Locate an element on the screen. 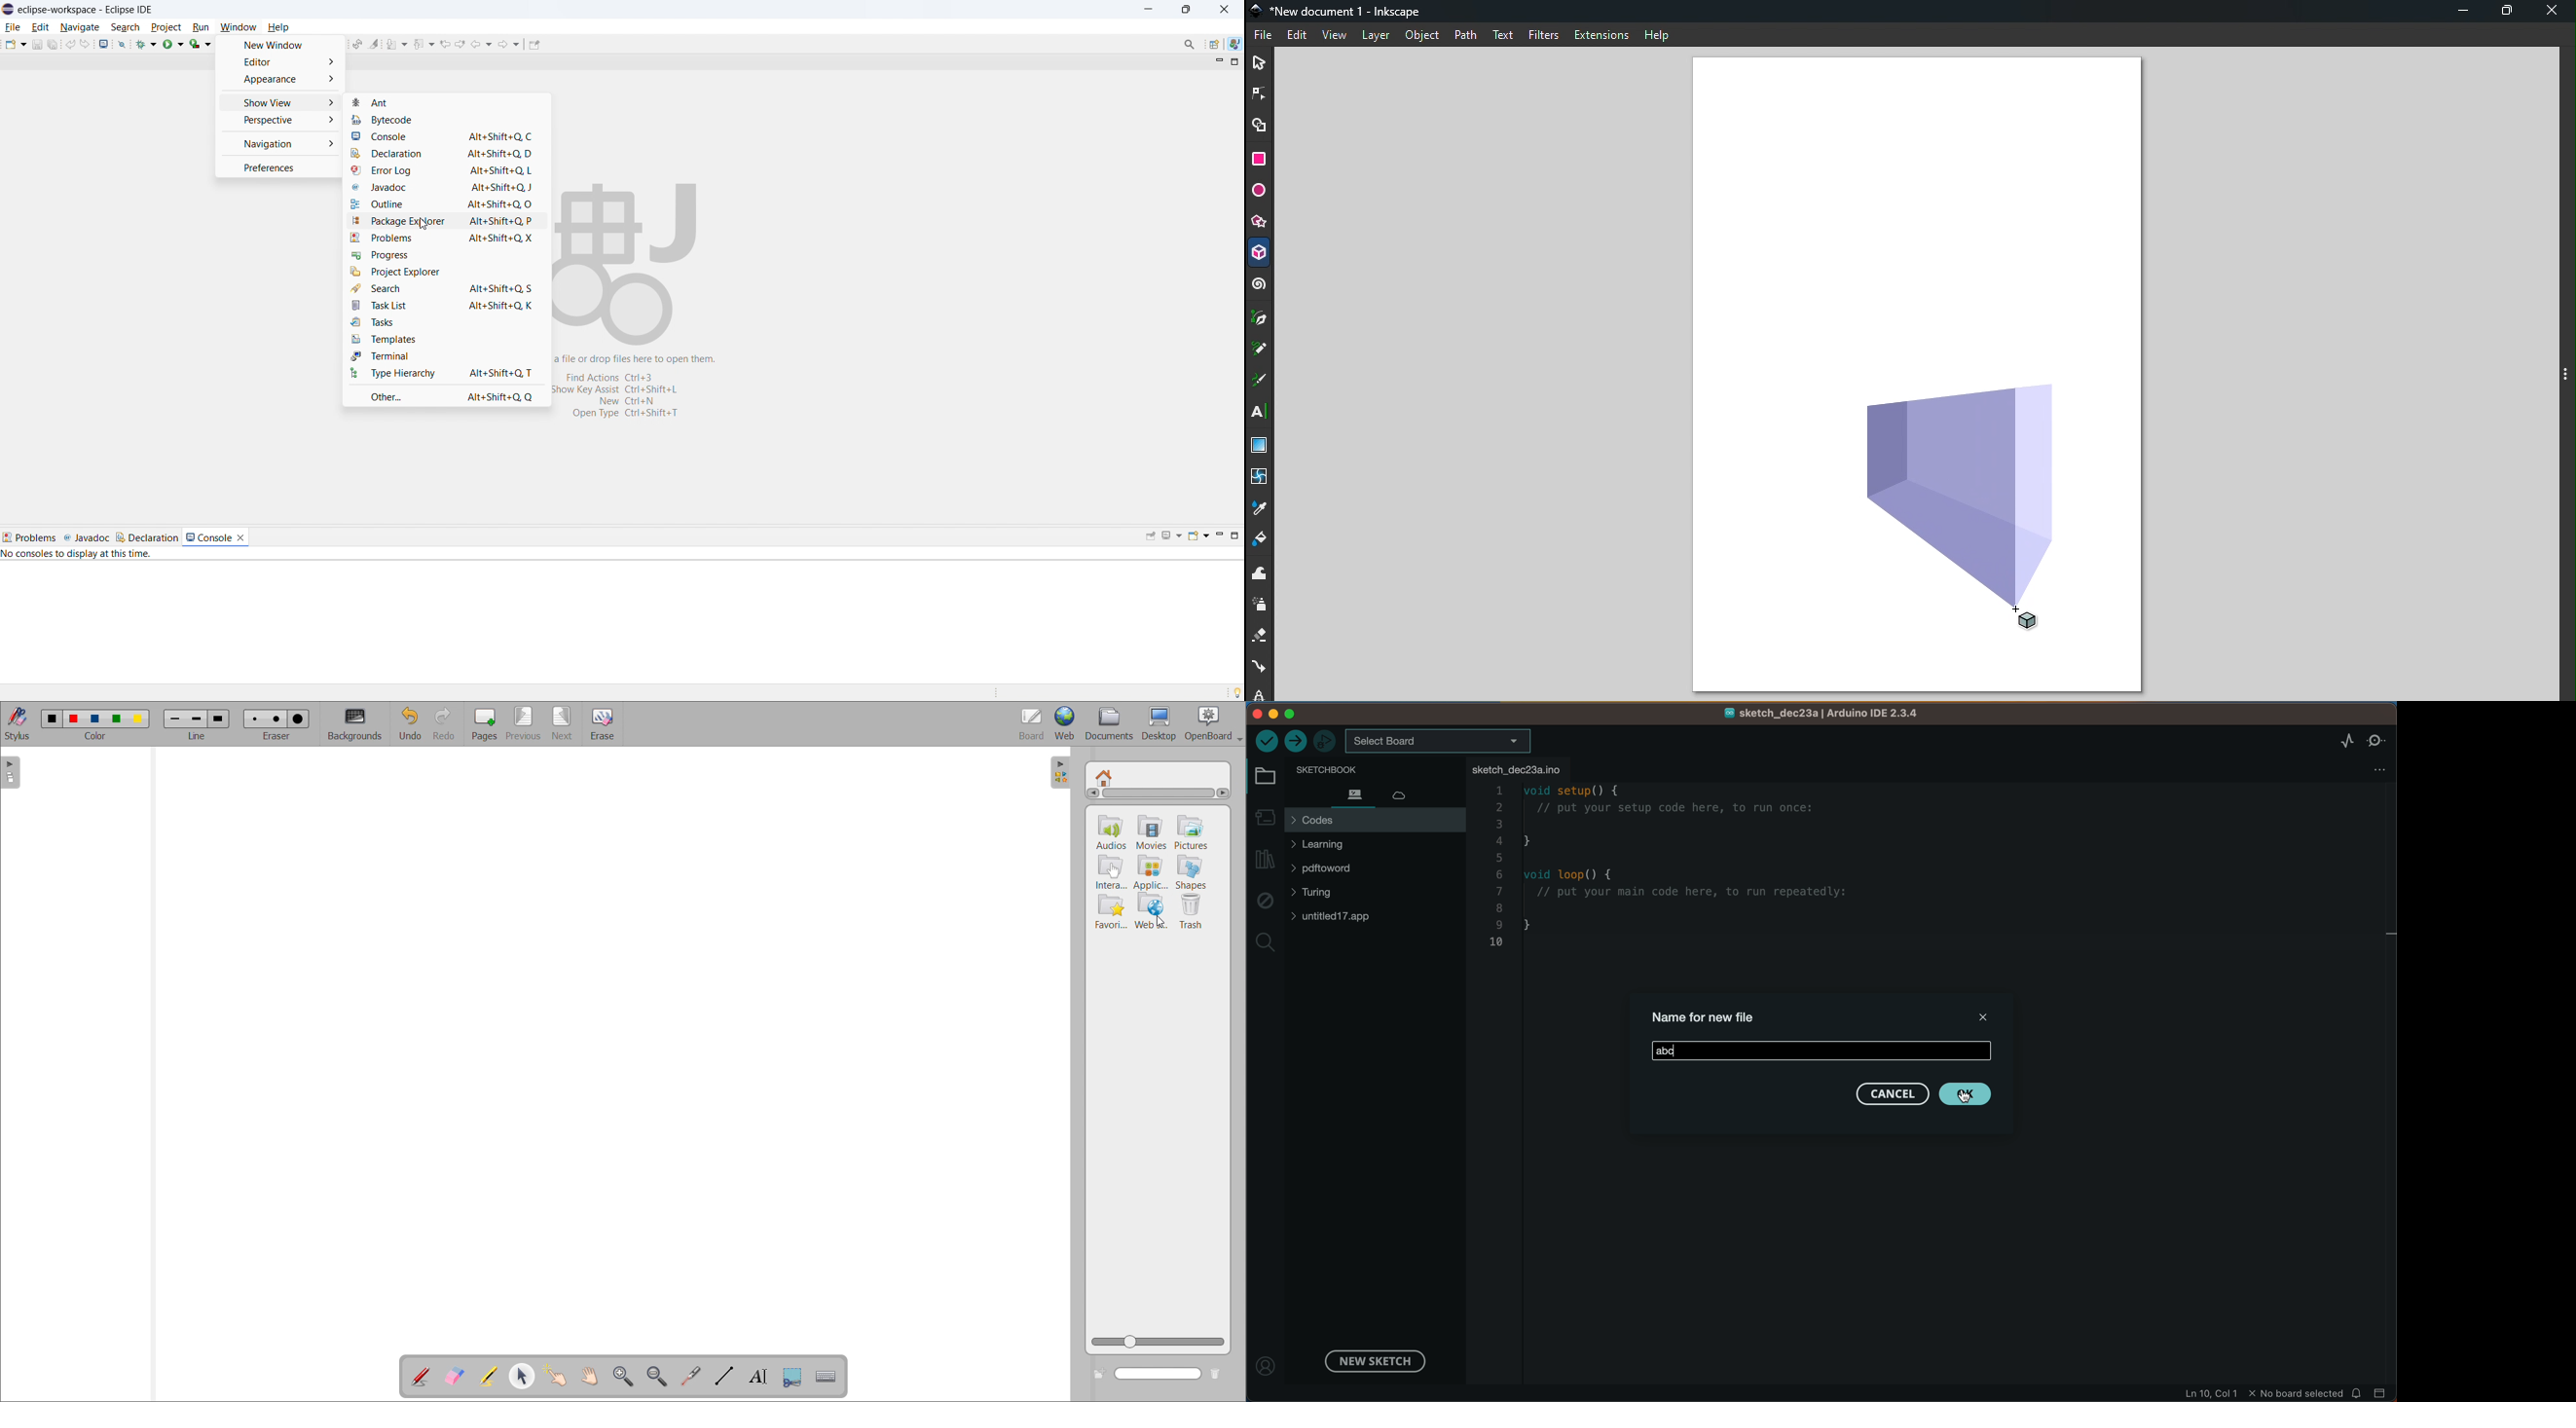  debugger is located at coordinates (1326, 740).